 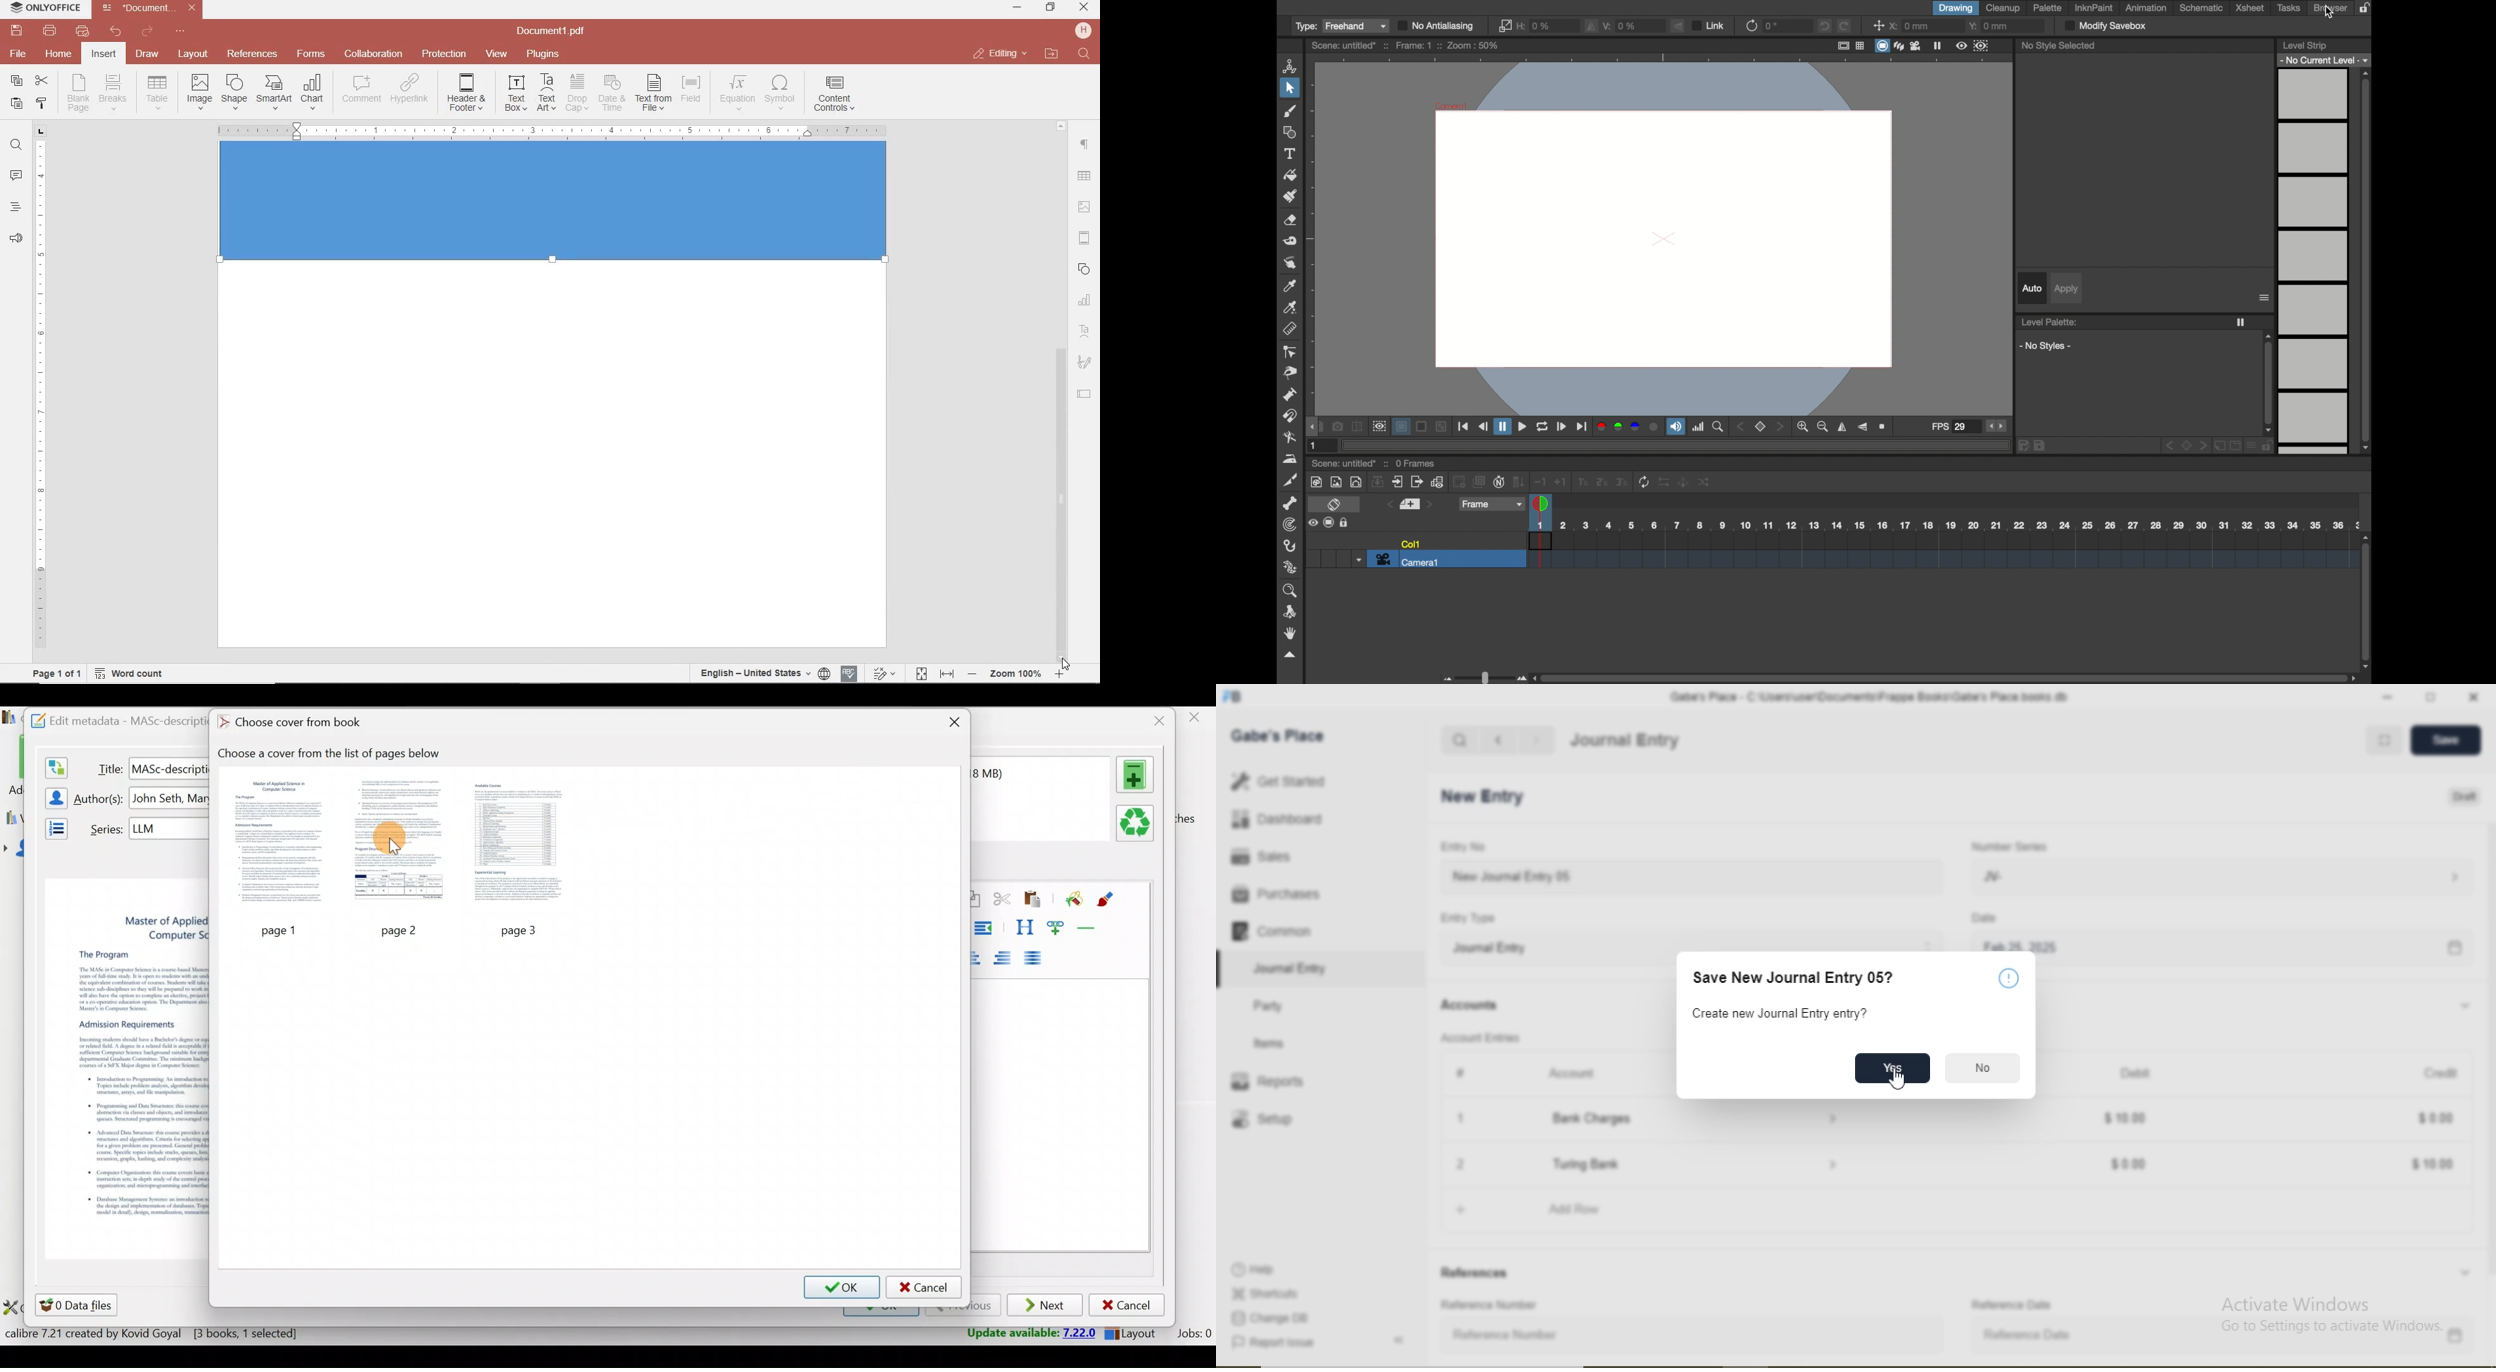 What do you see at coordinates (1502, 426) in the screenshot?
I see `pause` at bounding box center [1502, 426].